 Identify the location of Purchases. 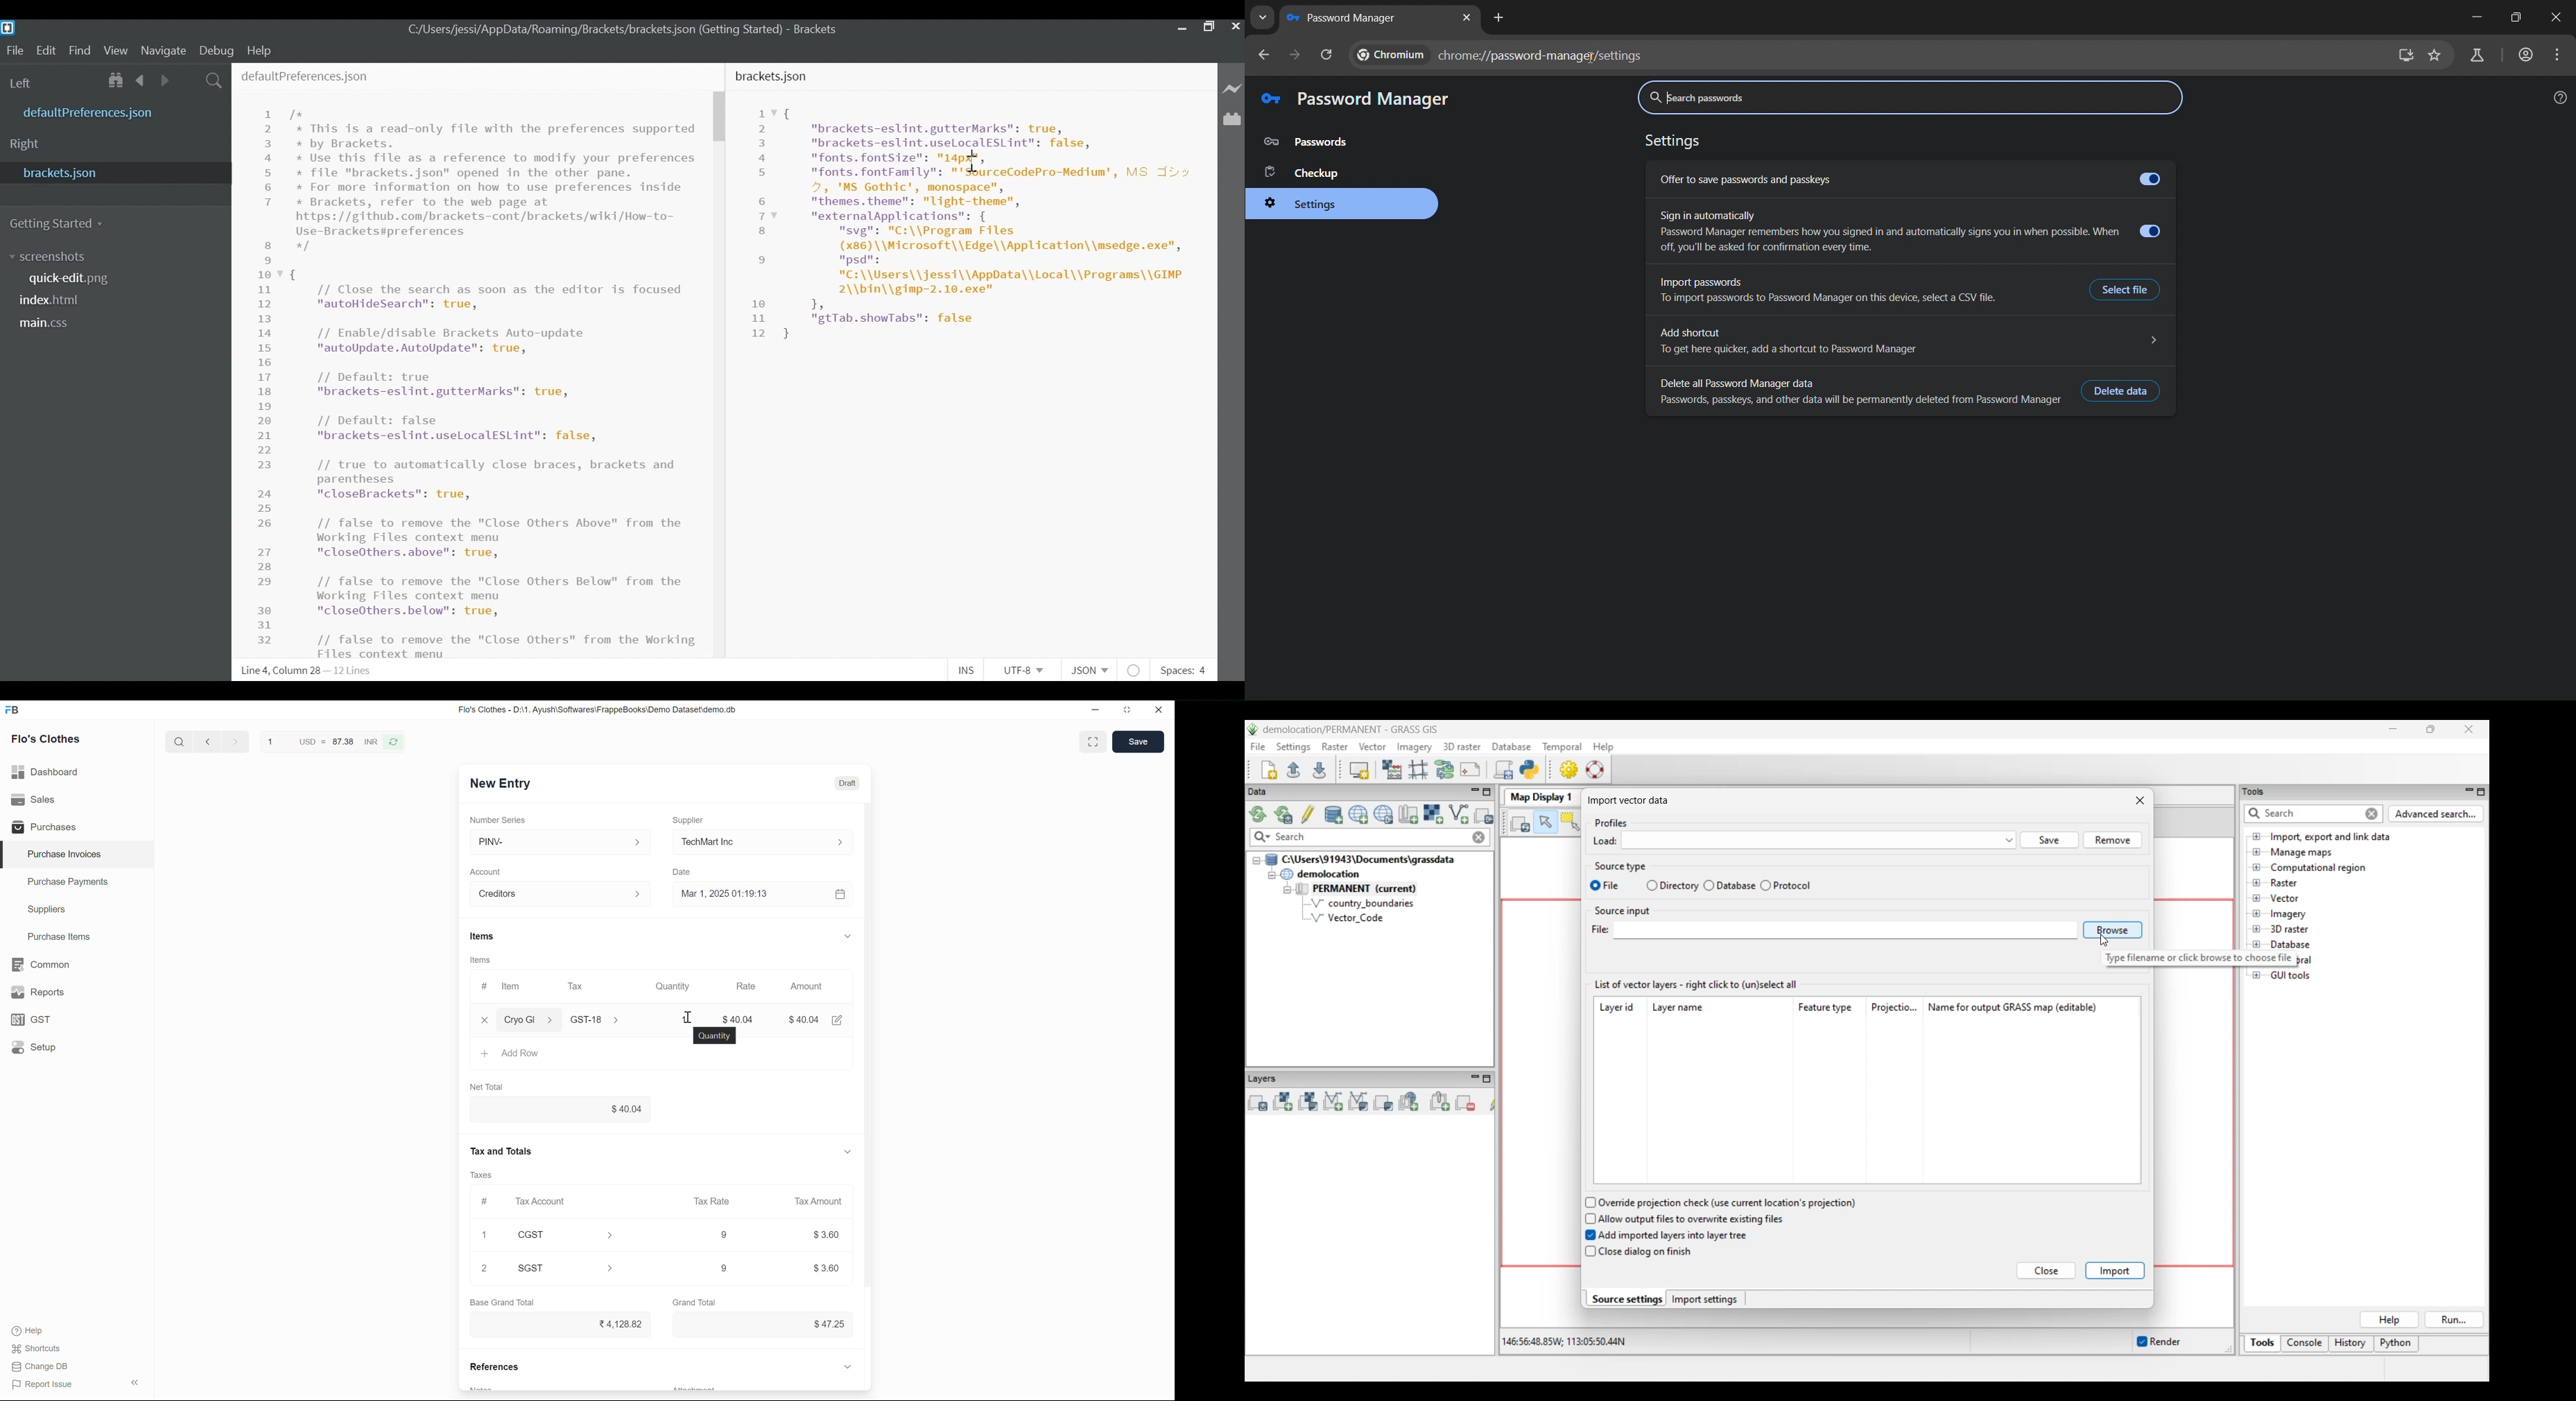
(42, 827).